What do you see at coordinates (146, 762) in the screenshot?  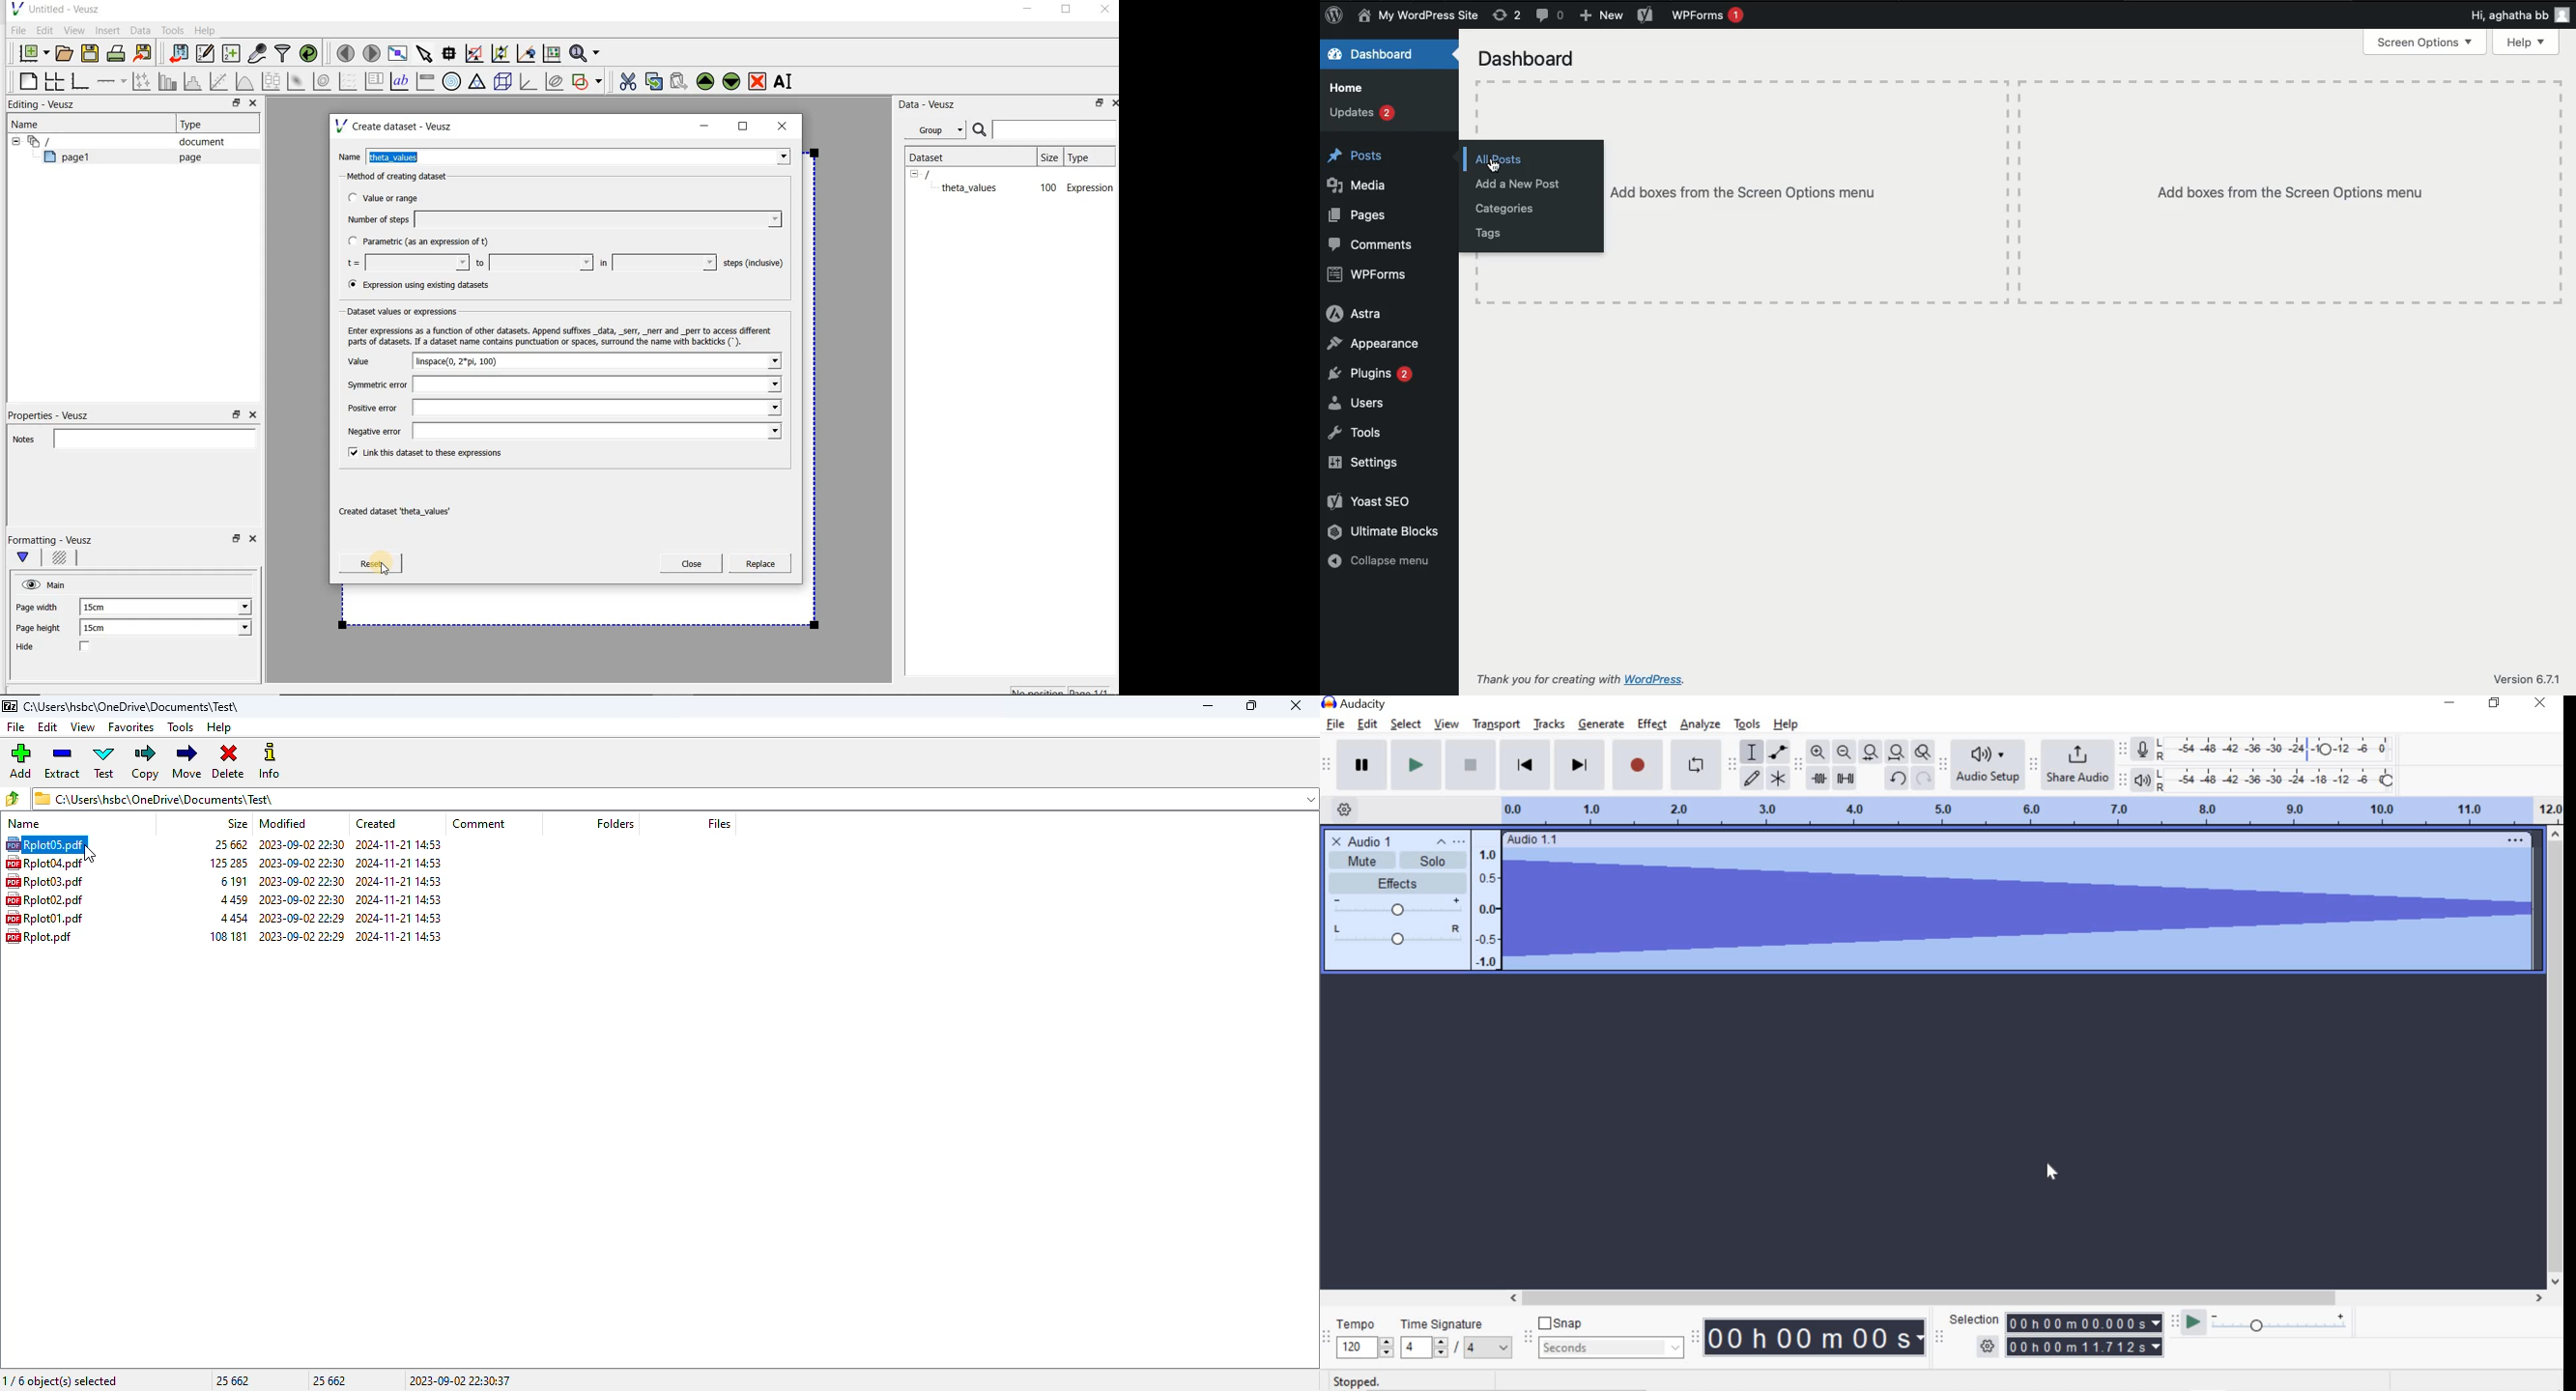 I see `copy` at bounding box center [146, 762].